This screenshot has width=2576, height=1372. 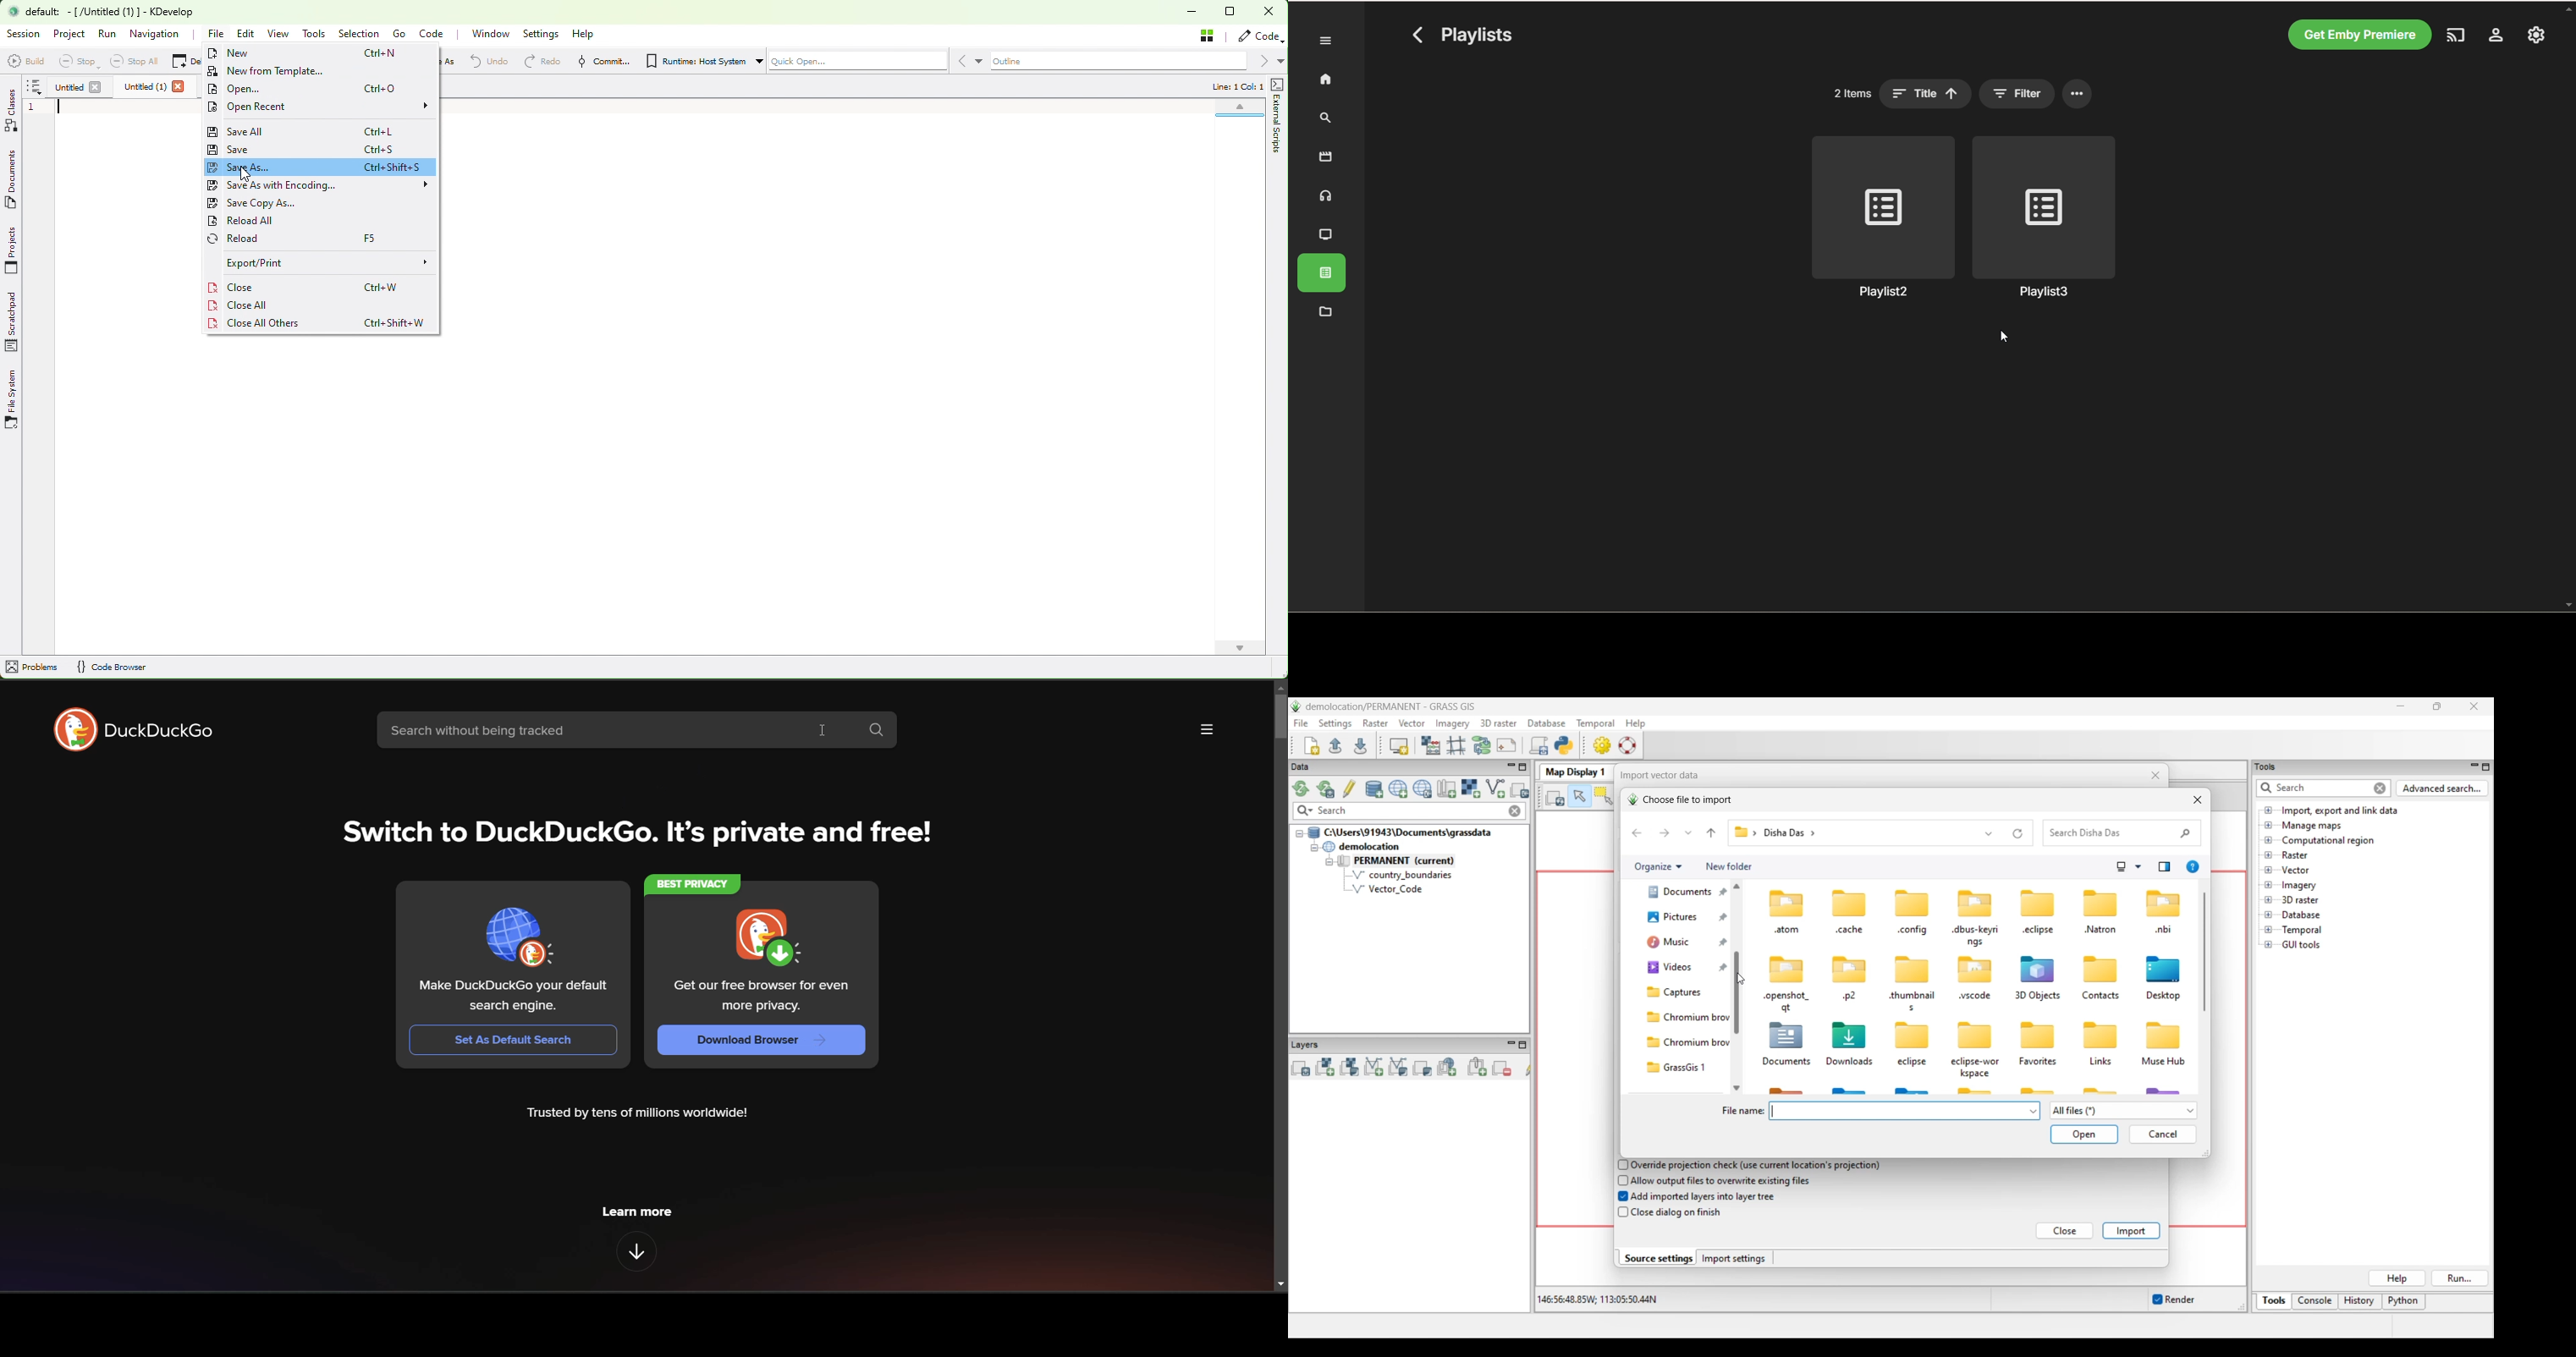 What do you see at coordinates (1853, 93) in the screenshot?
I see `total items` at bounding box center [1853, 93].